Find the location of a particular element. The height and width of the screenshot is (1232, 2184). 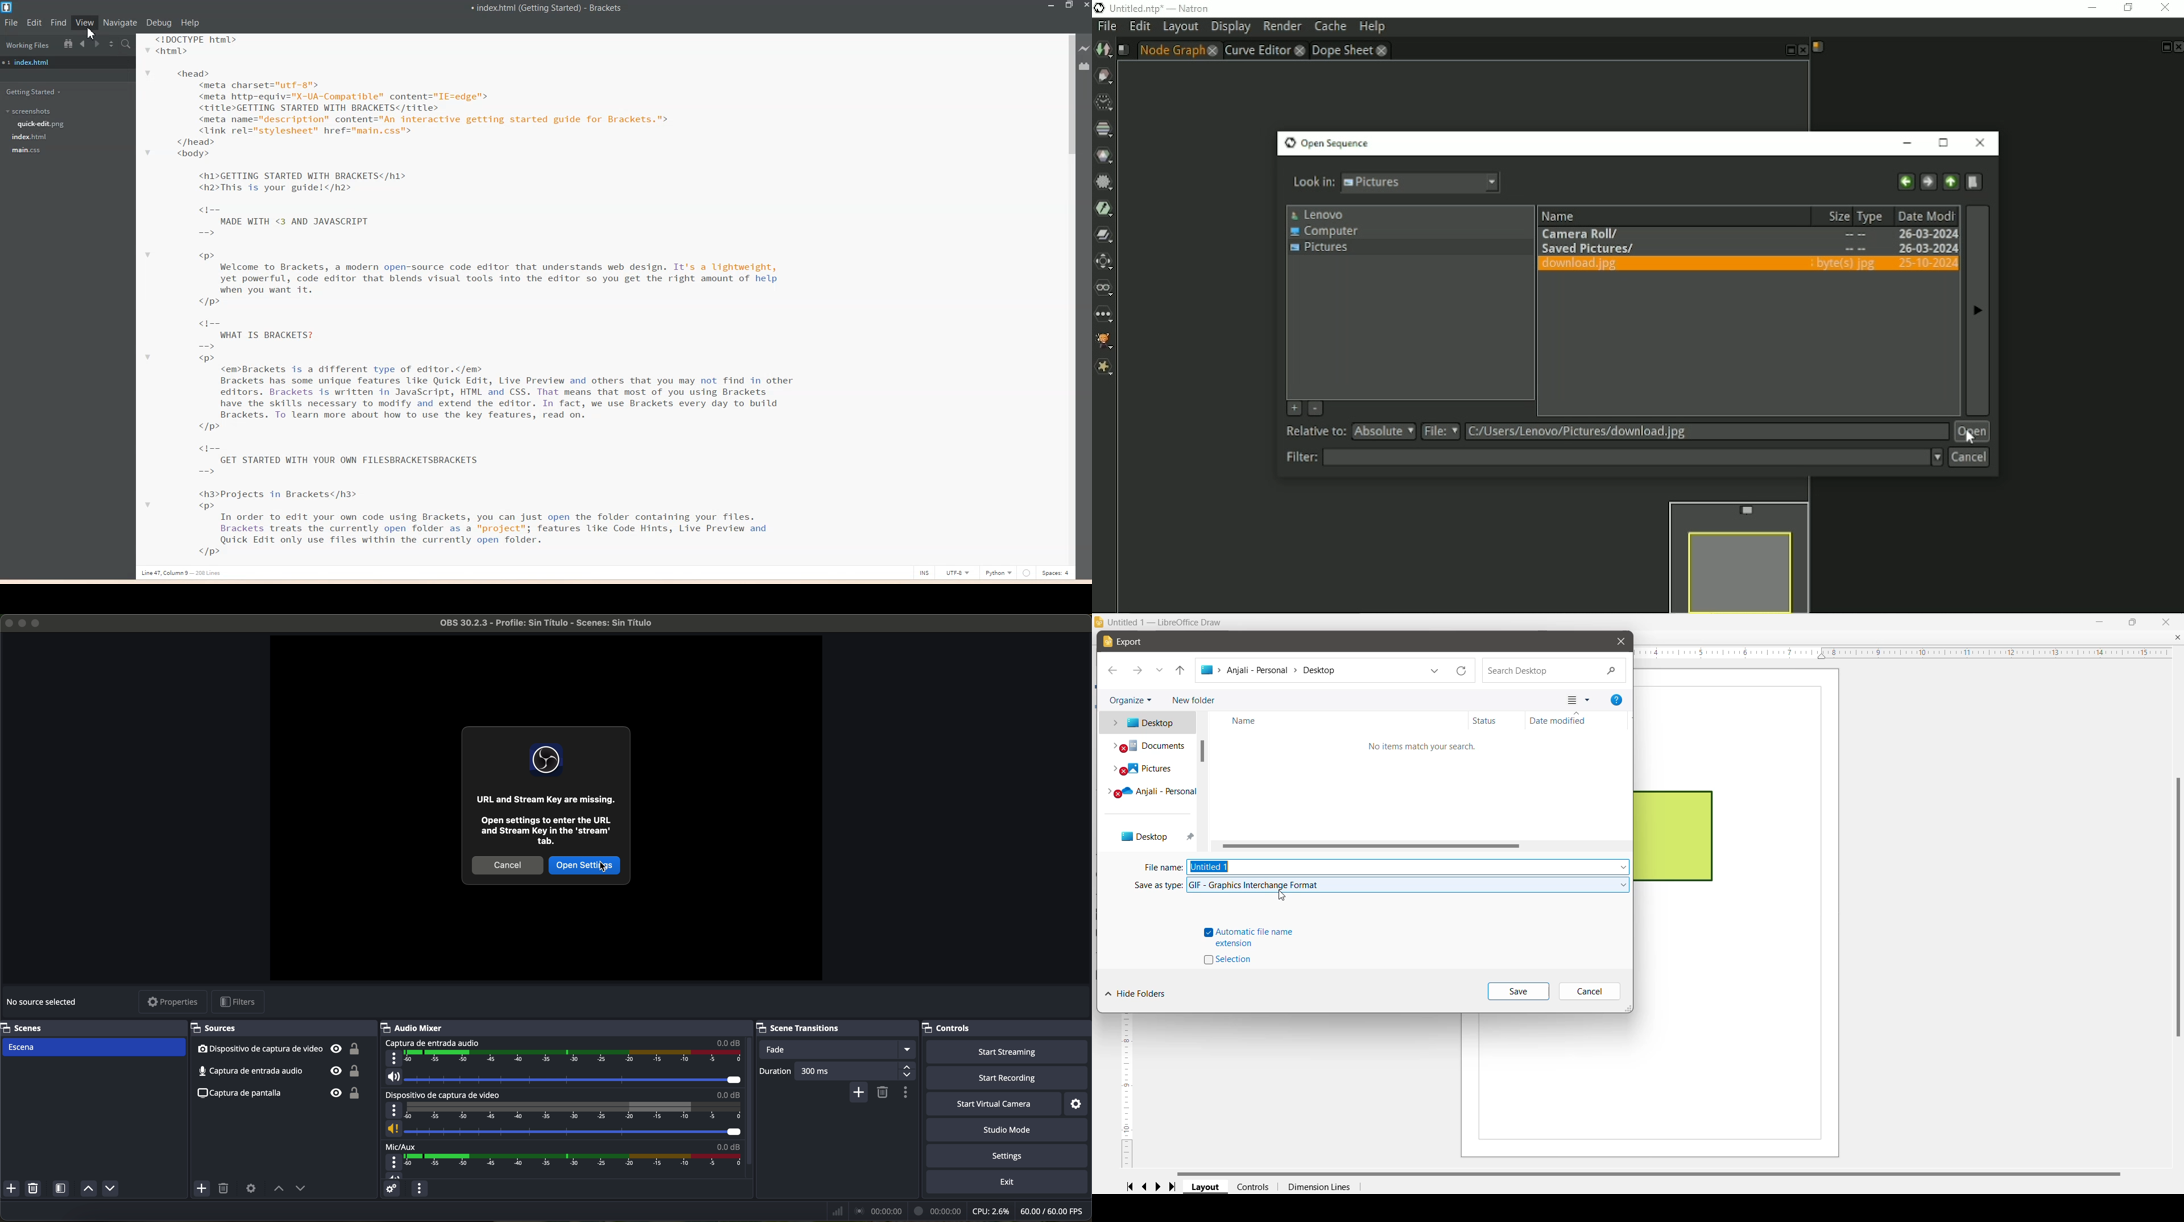

Working Files is located at coordinates (28, 46).